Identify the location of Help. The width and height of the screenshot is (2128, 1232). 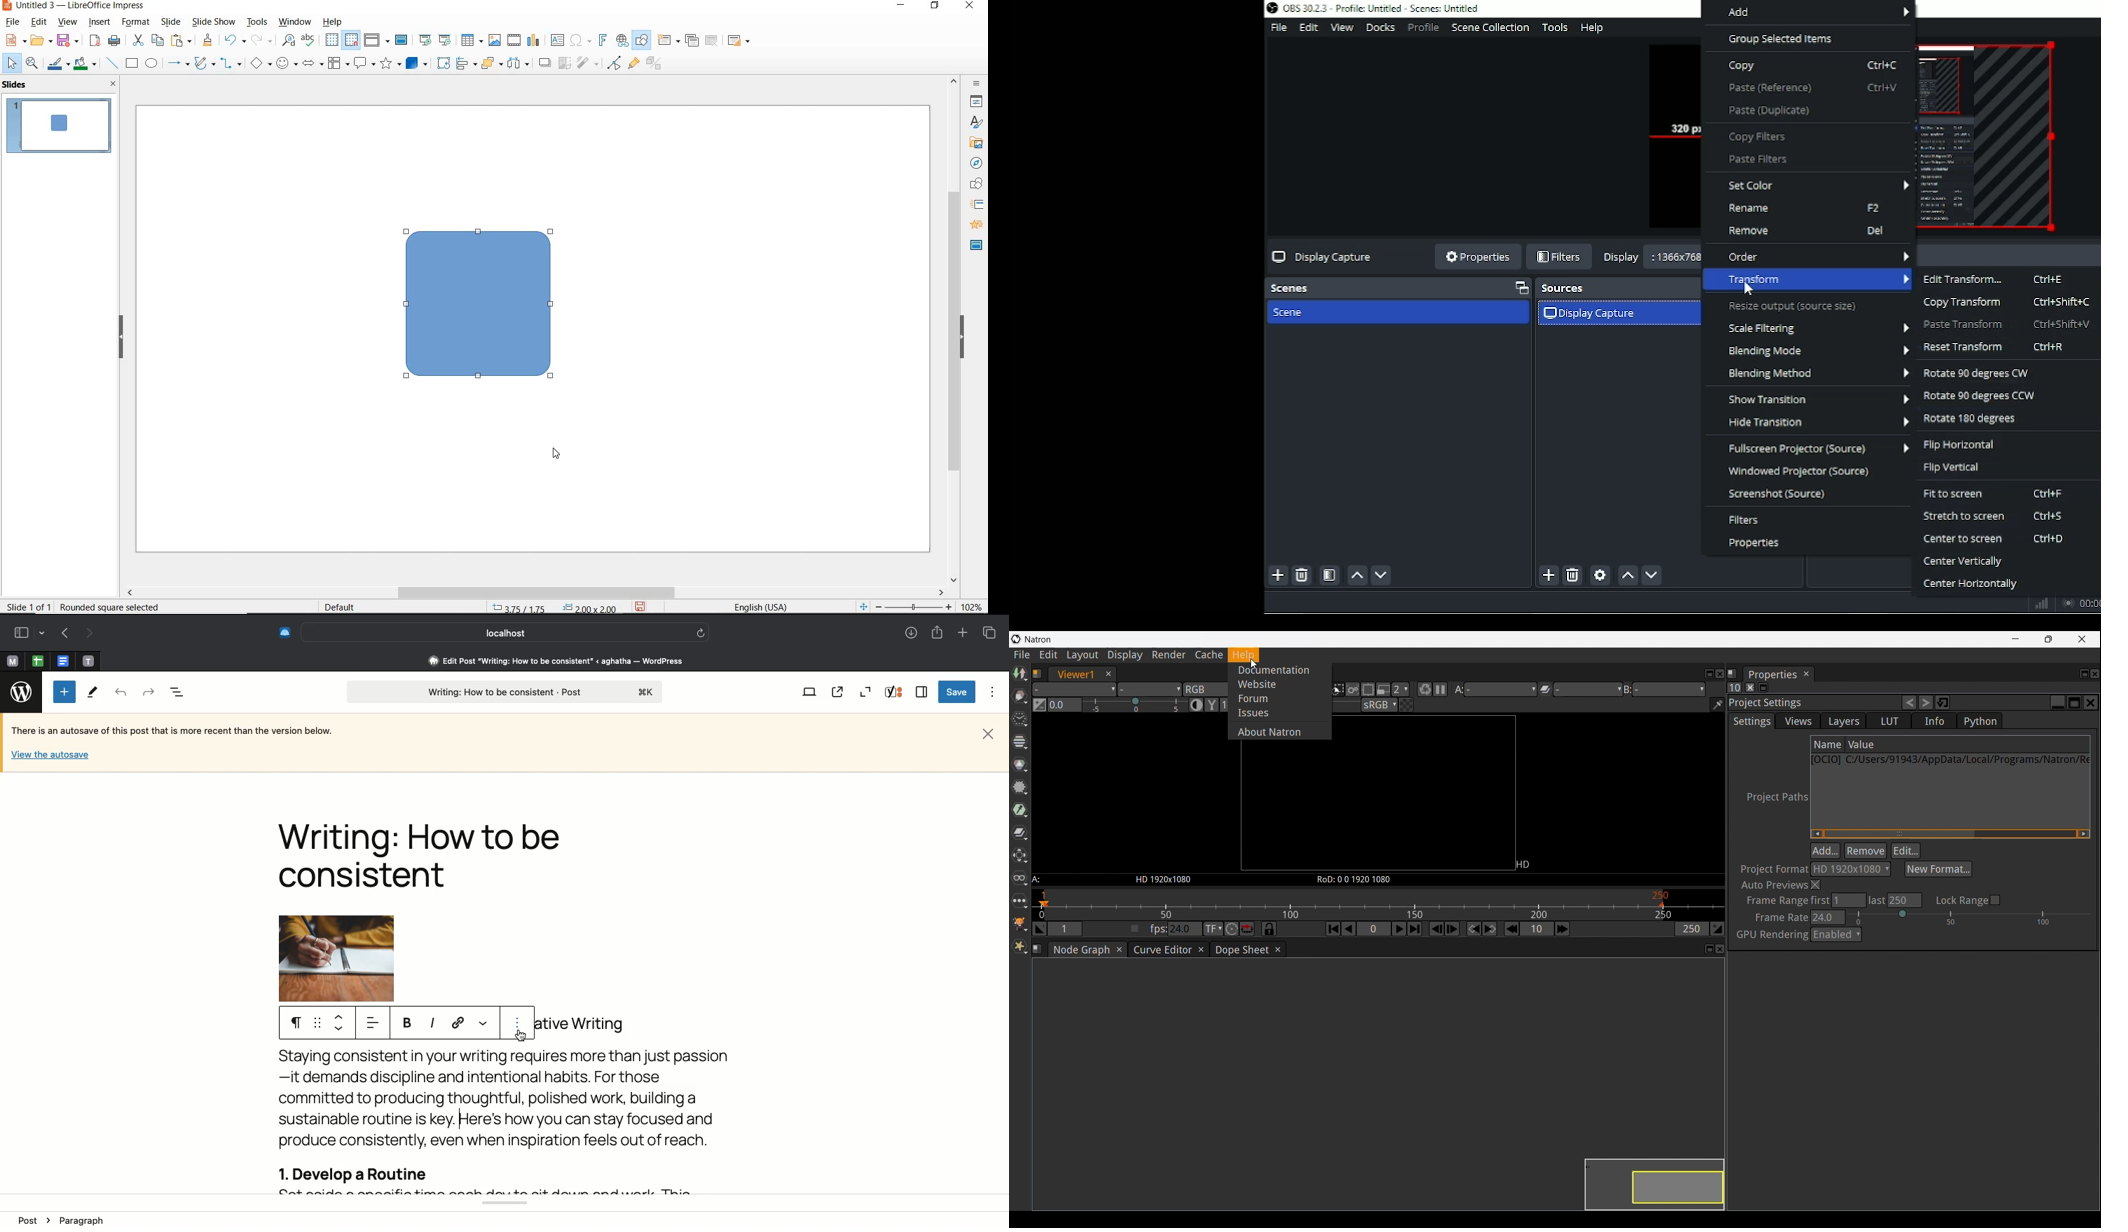
(1592, 27).